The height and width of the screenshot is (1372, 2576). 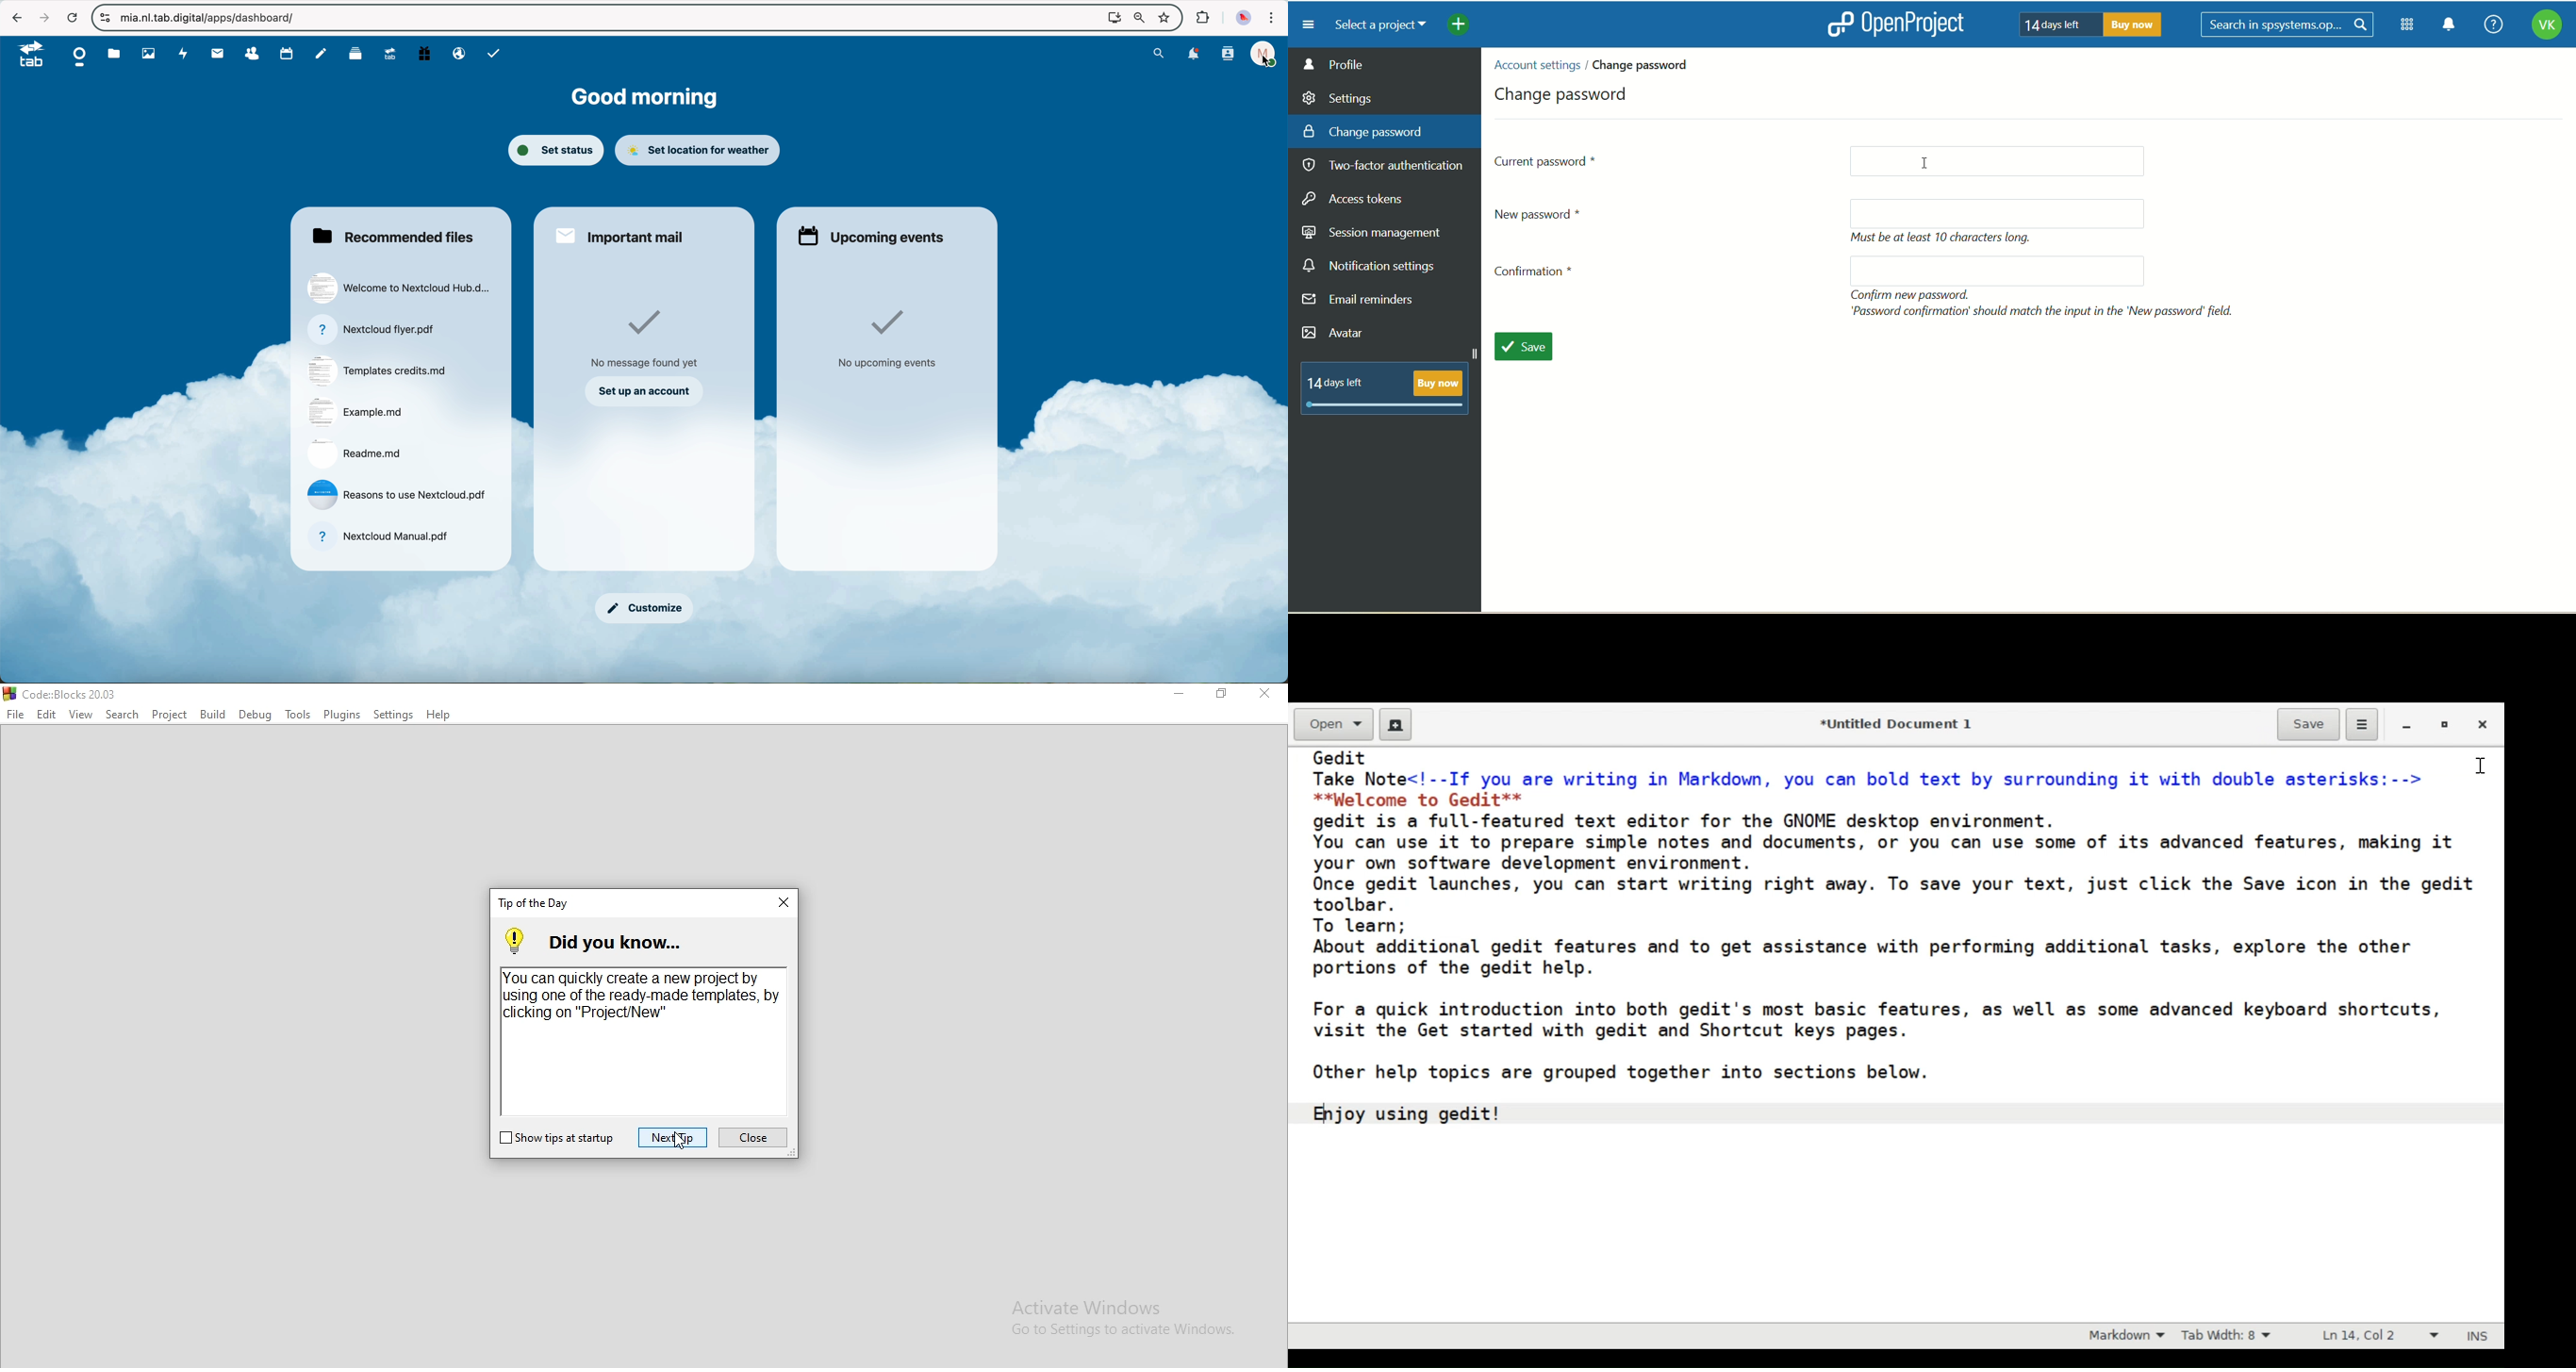 What do you see at coordinates (591, 938) in the screenshot?
I see `did you know` at bounding box center [591, 938].